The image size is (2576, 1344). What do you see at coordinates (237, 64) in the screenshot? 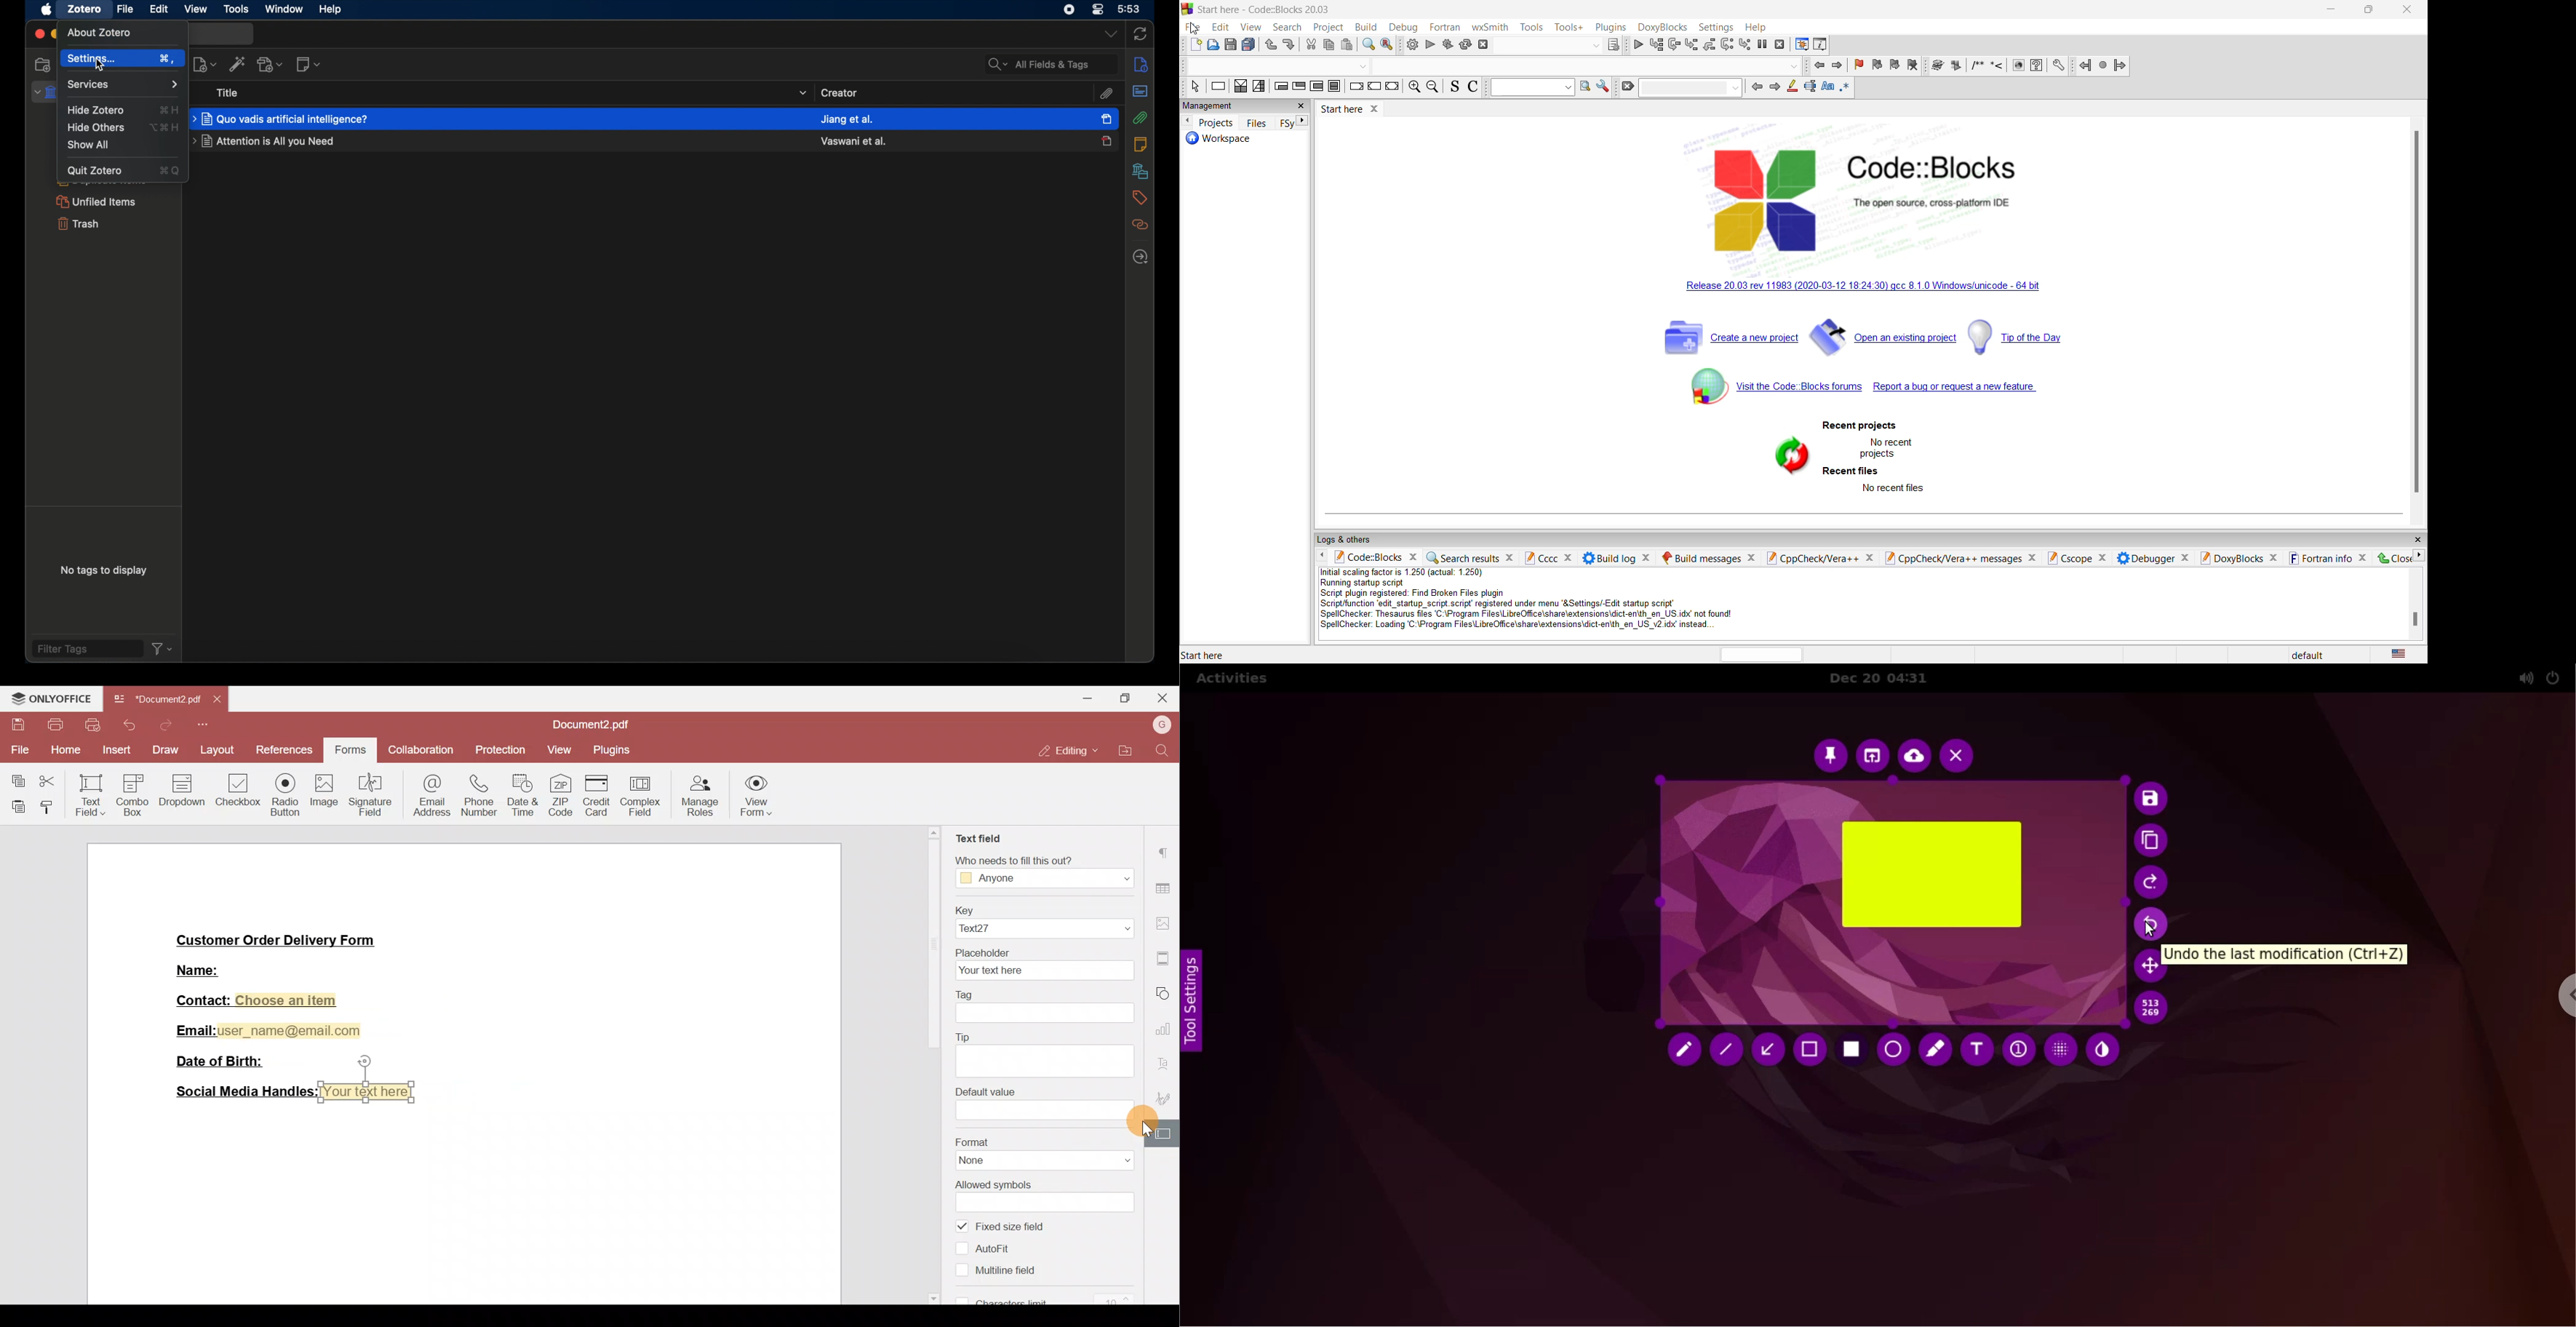
I see `add items by identifier` at bounding box center [237, 64].